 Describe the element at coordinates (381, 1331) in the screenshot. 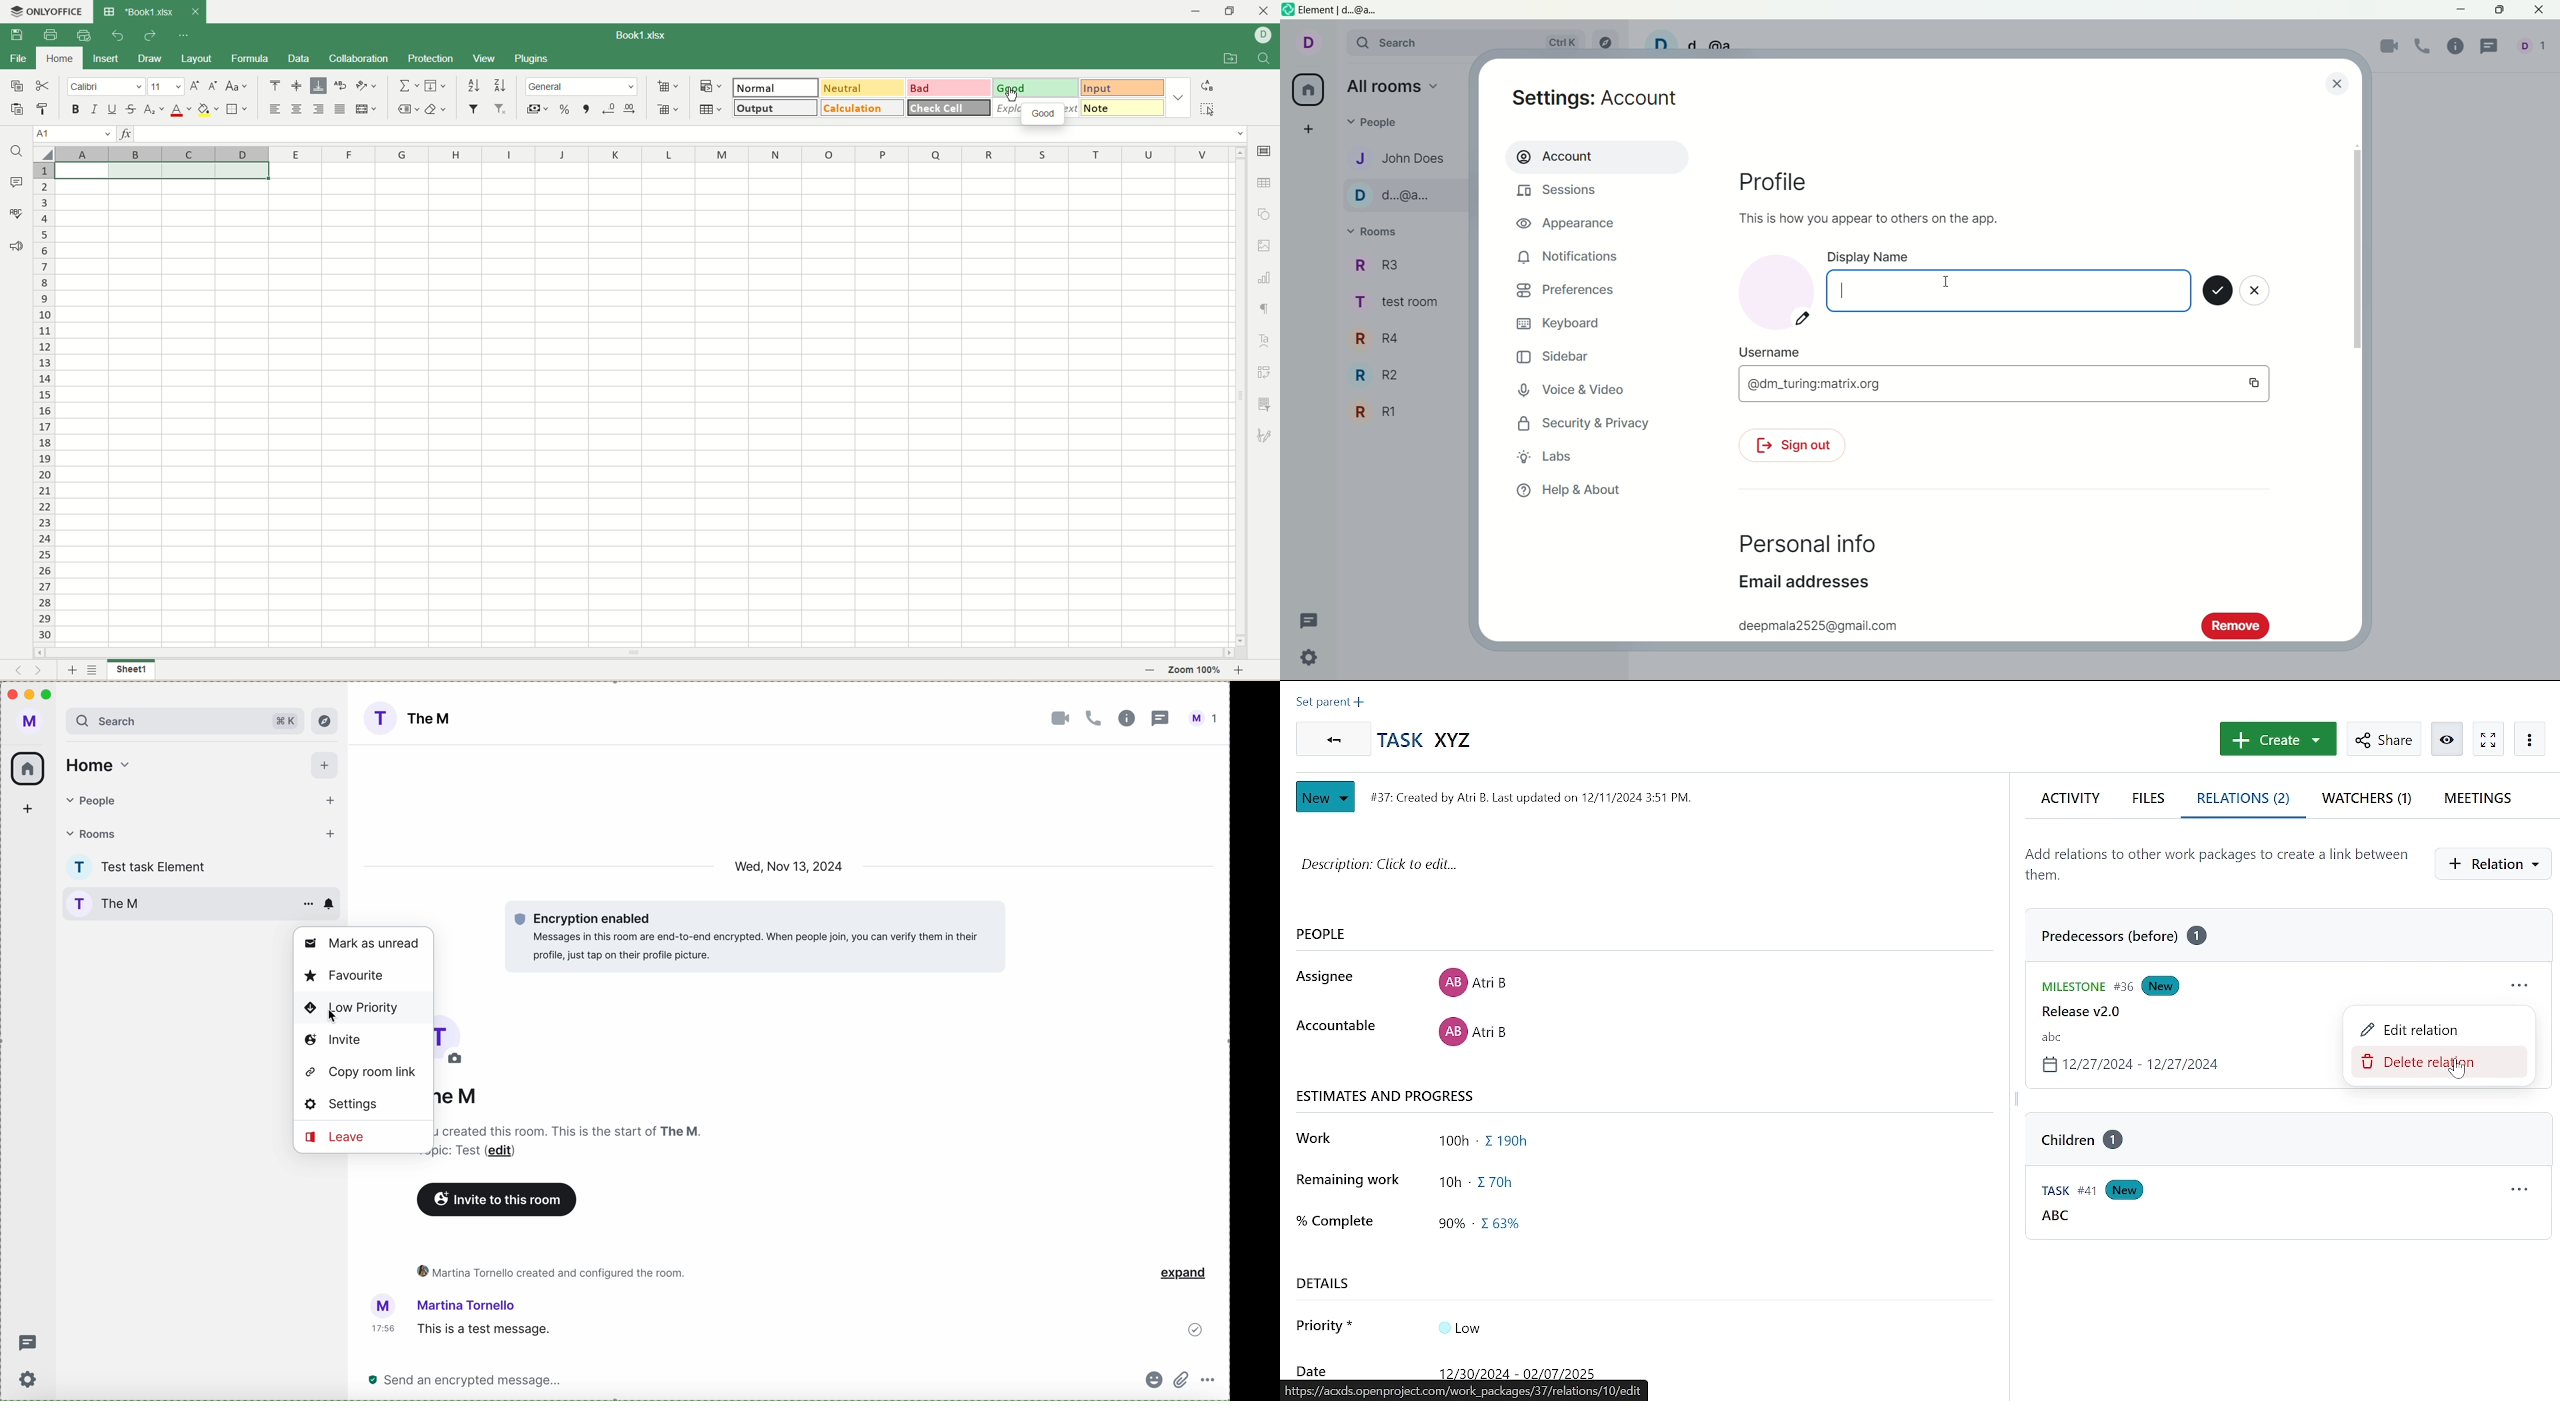

I see `hour` at that location.